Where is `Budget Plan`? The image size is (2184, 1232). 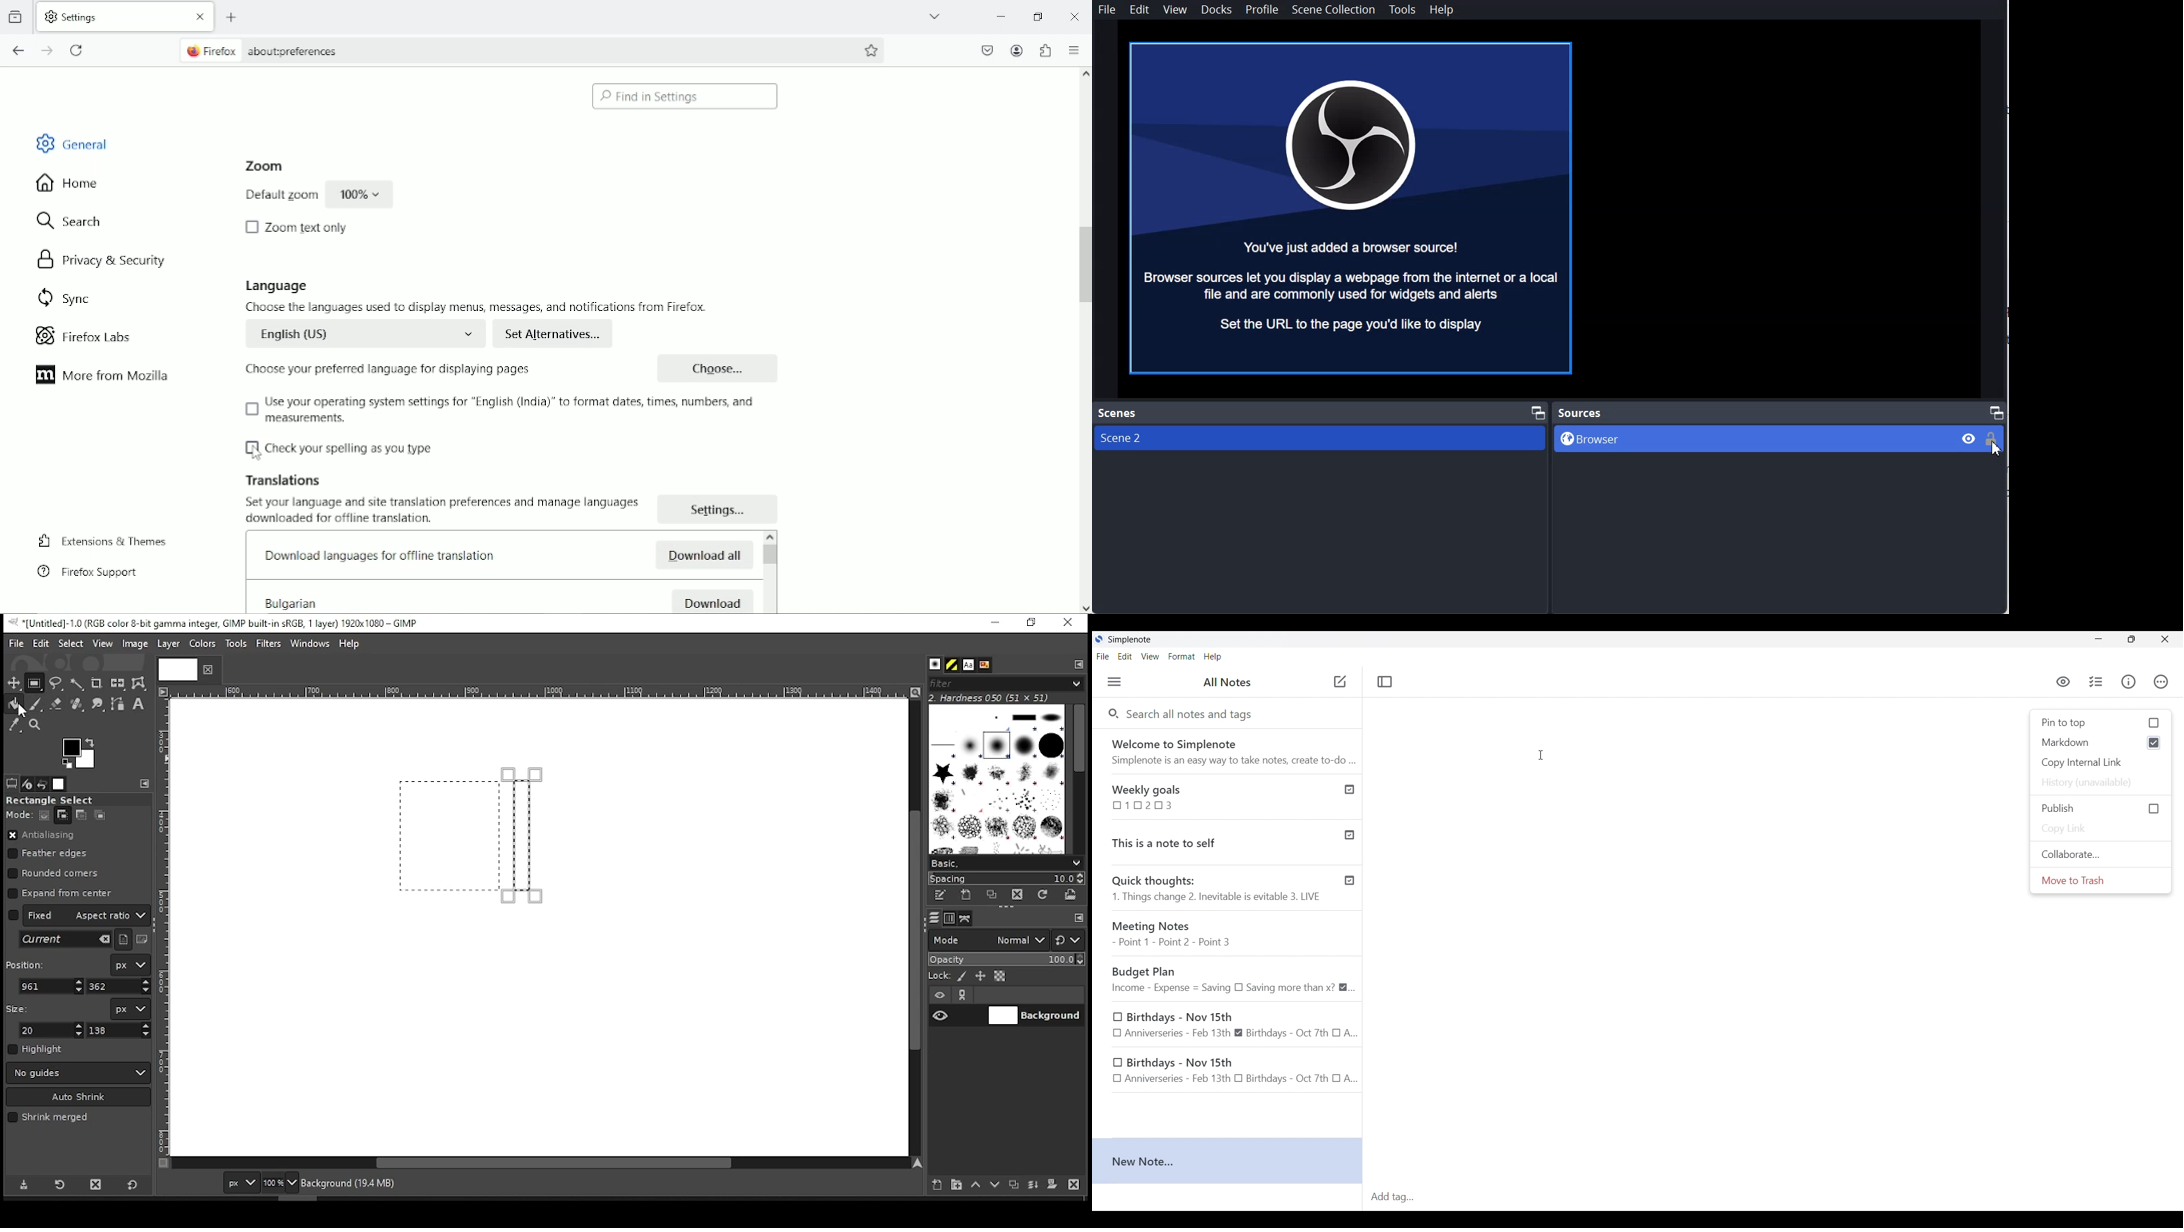 Budget Plan is located at coordinates (1233, 980).